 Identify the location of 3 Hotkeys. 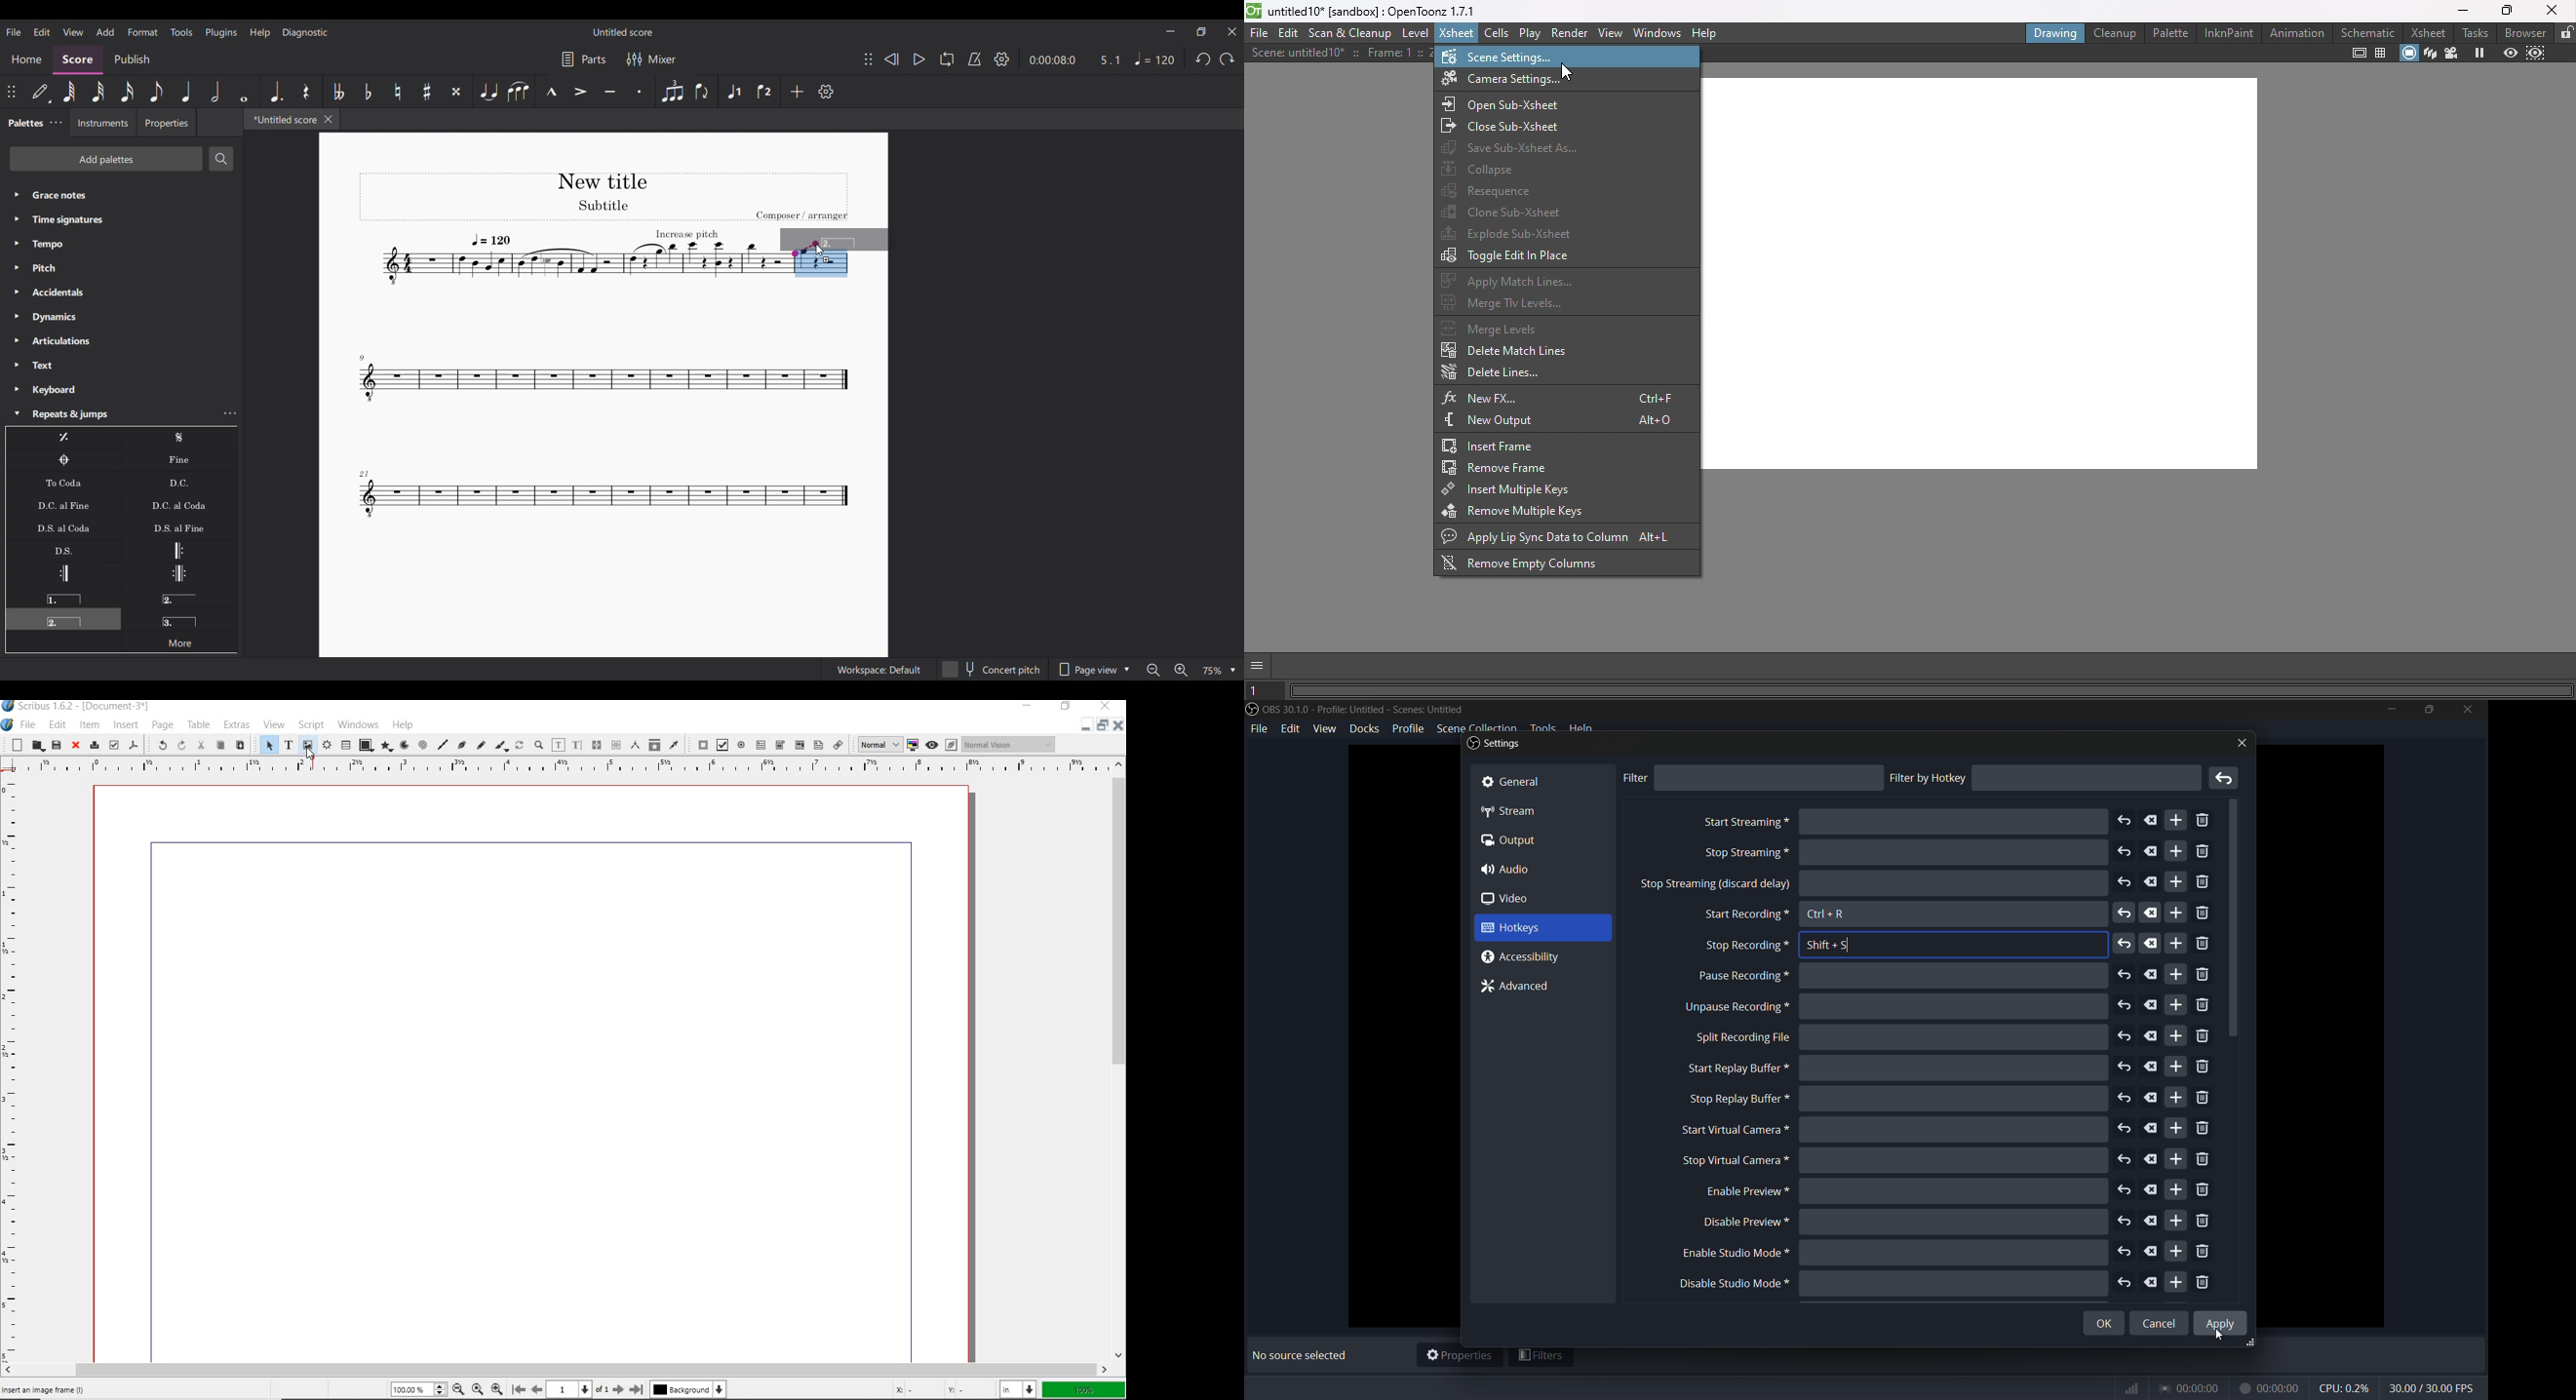
(1530, 928).